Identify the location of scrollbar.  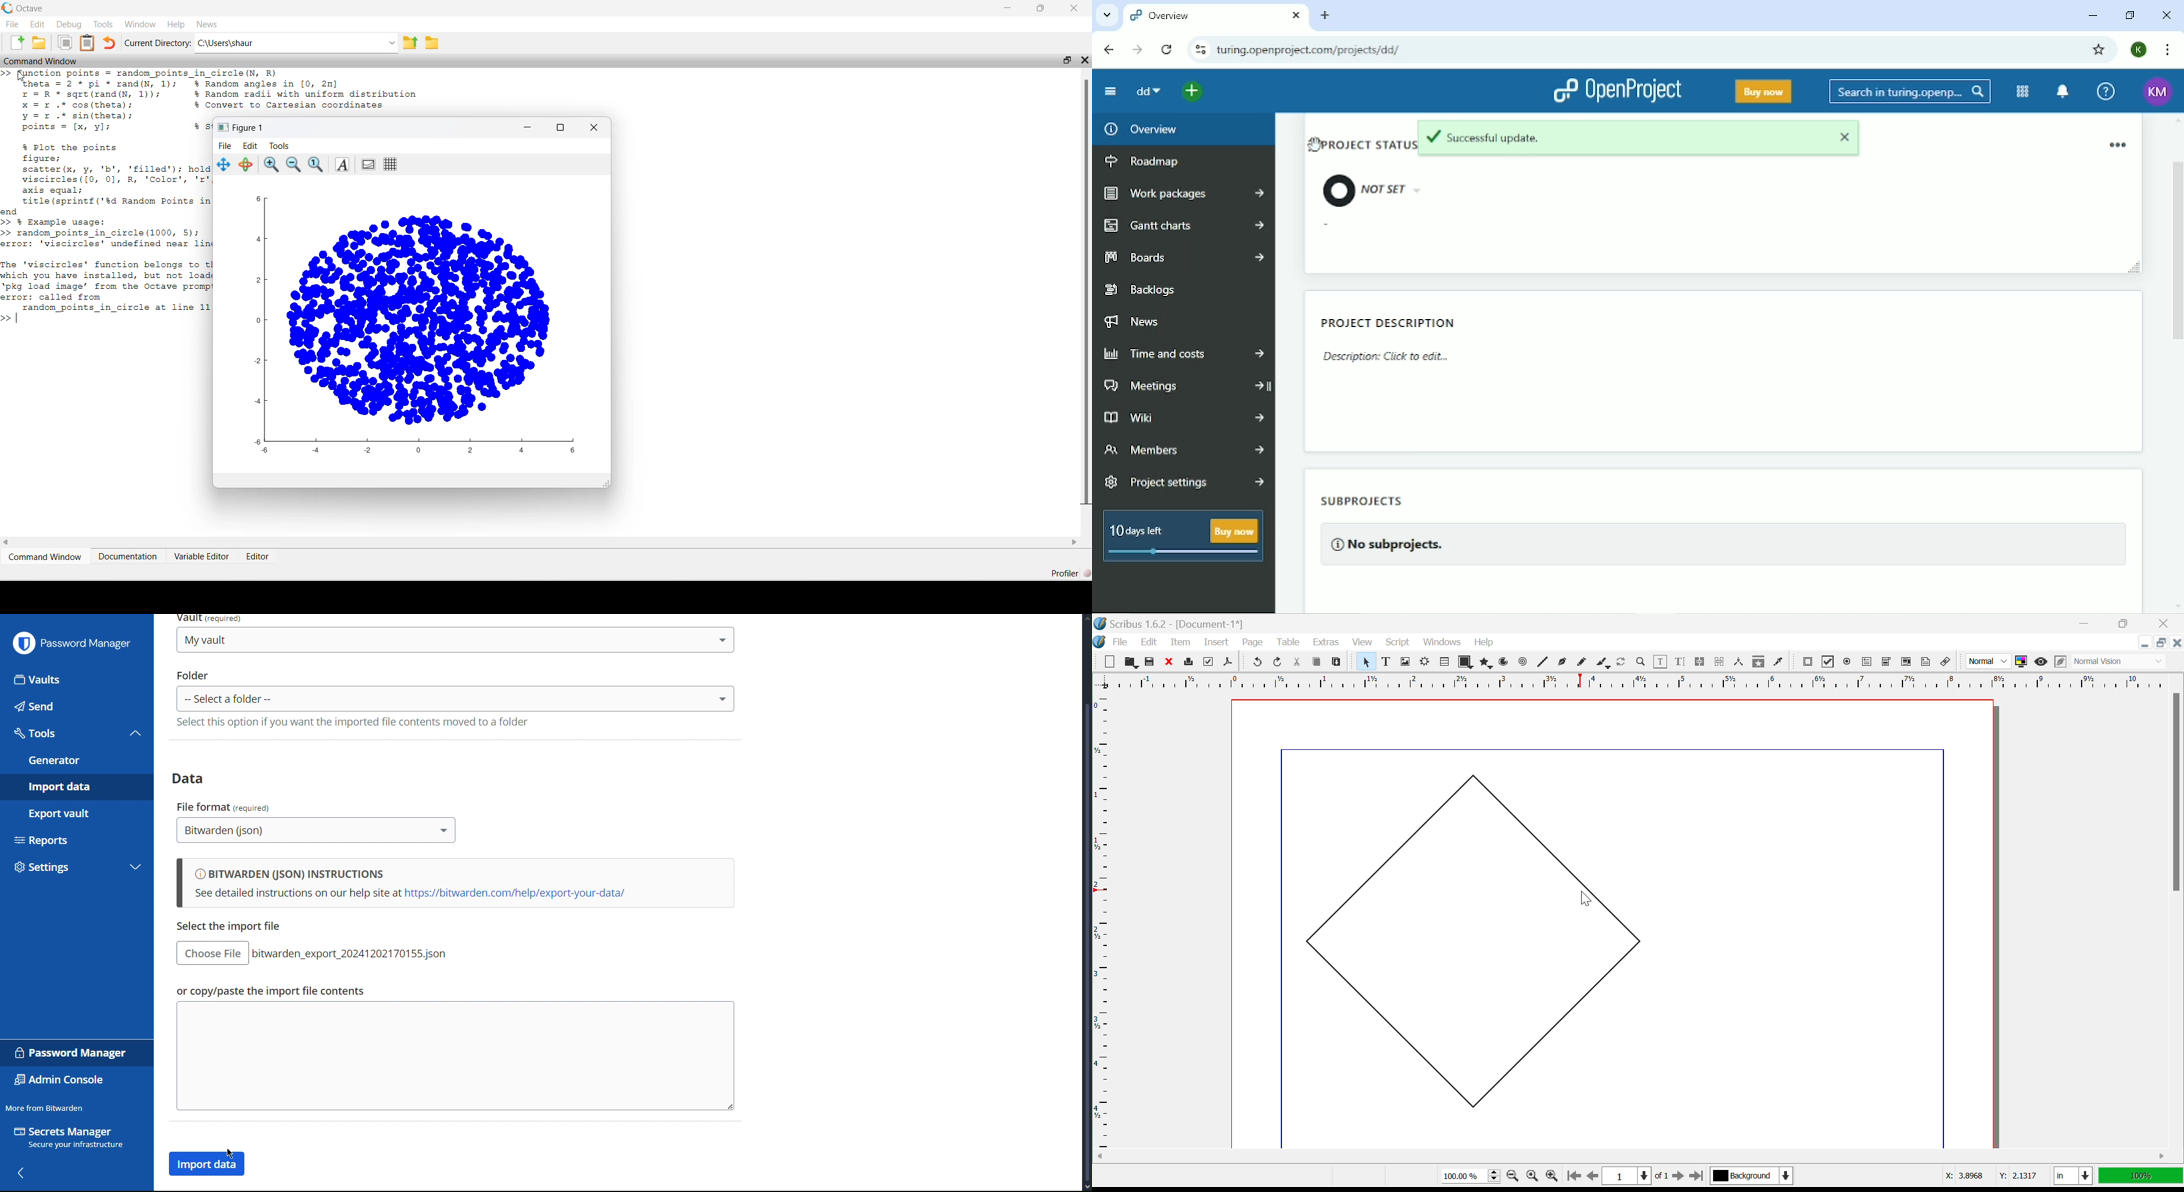
(1086, 942).